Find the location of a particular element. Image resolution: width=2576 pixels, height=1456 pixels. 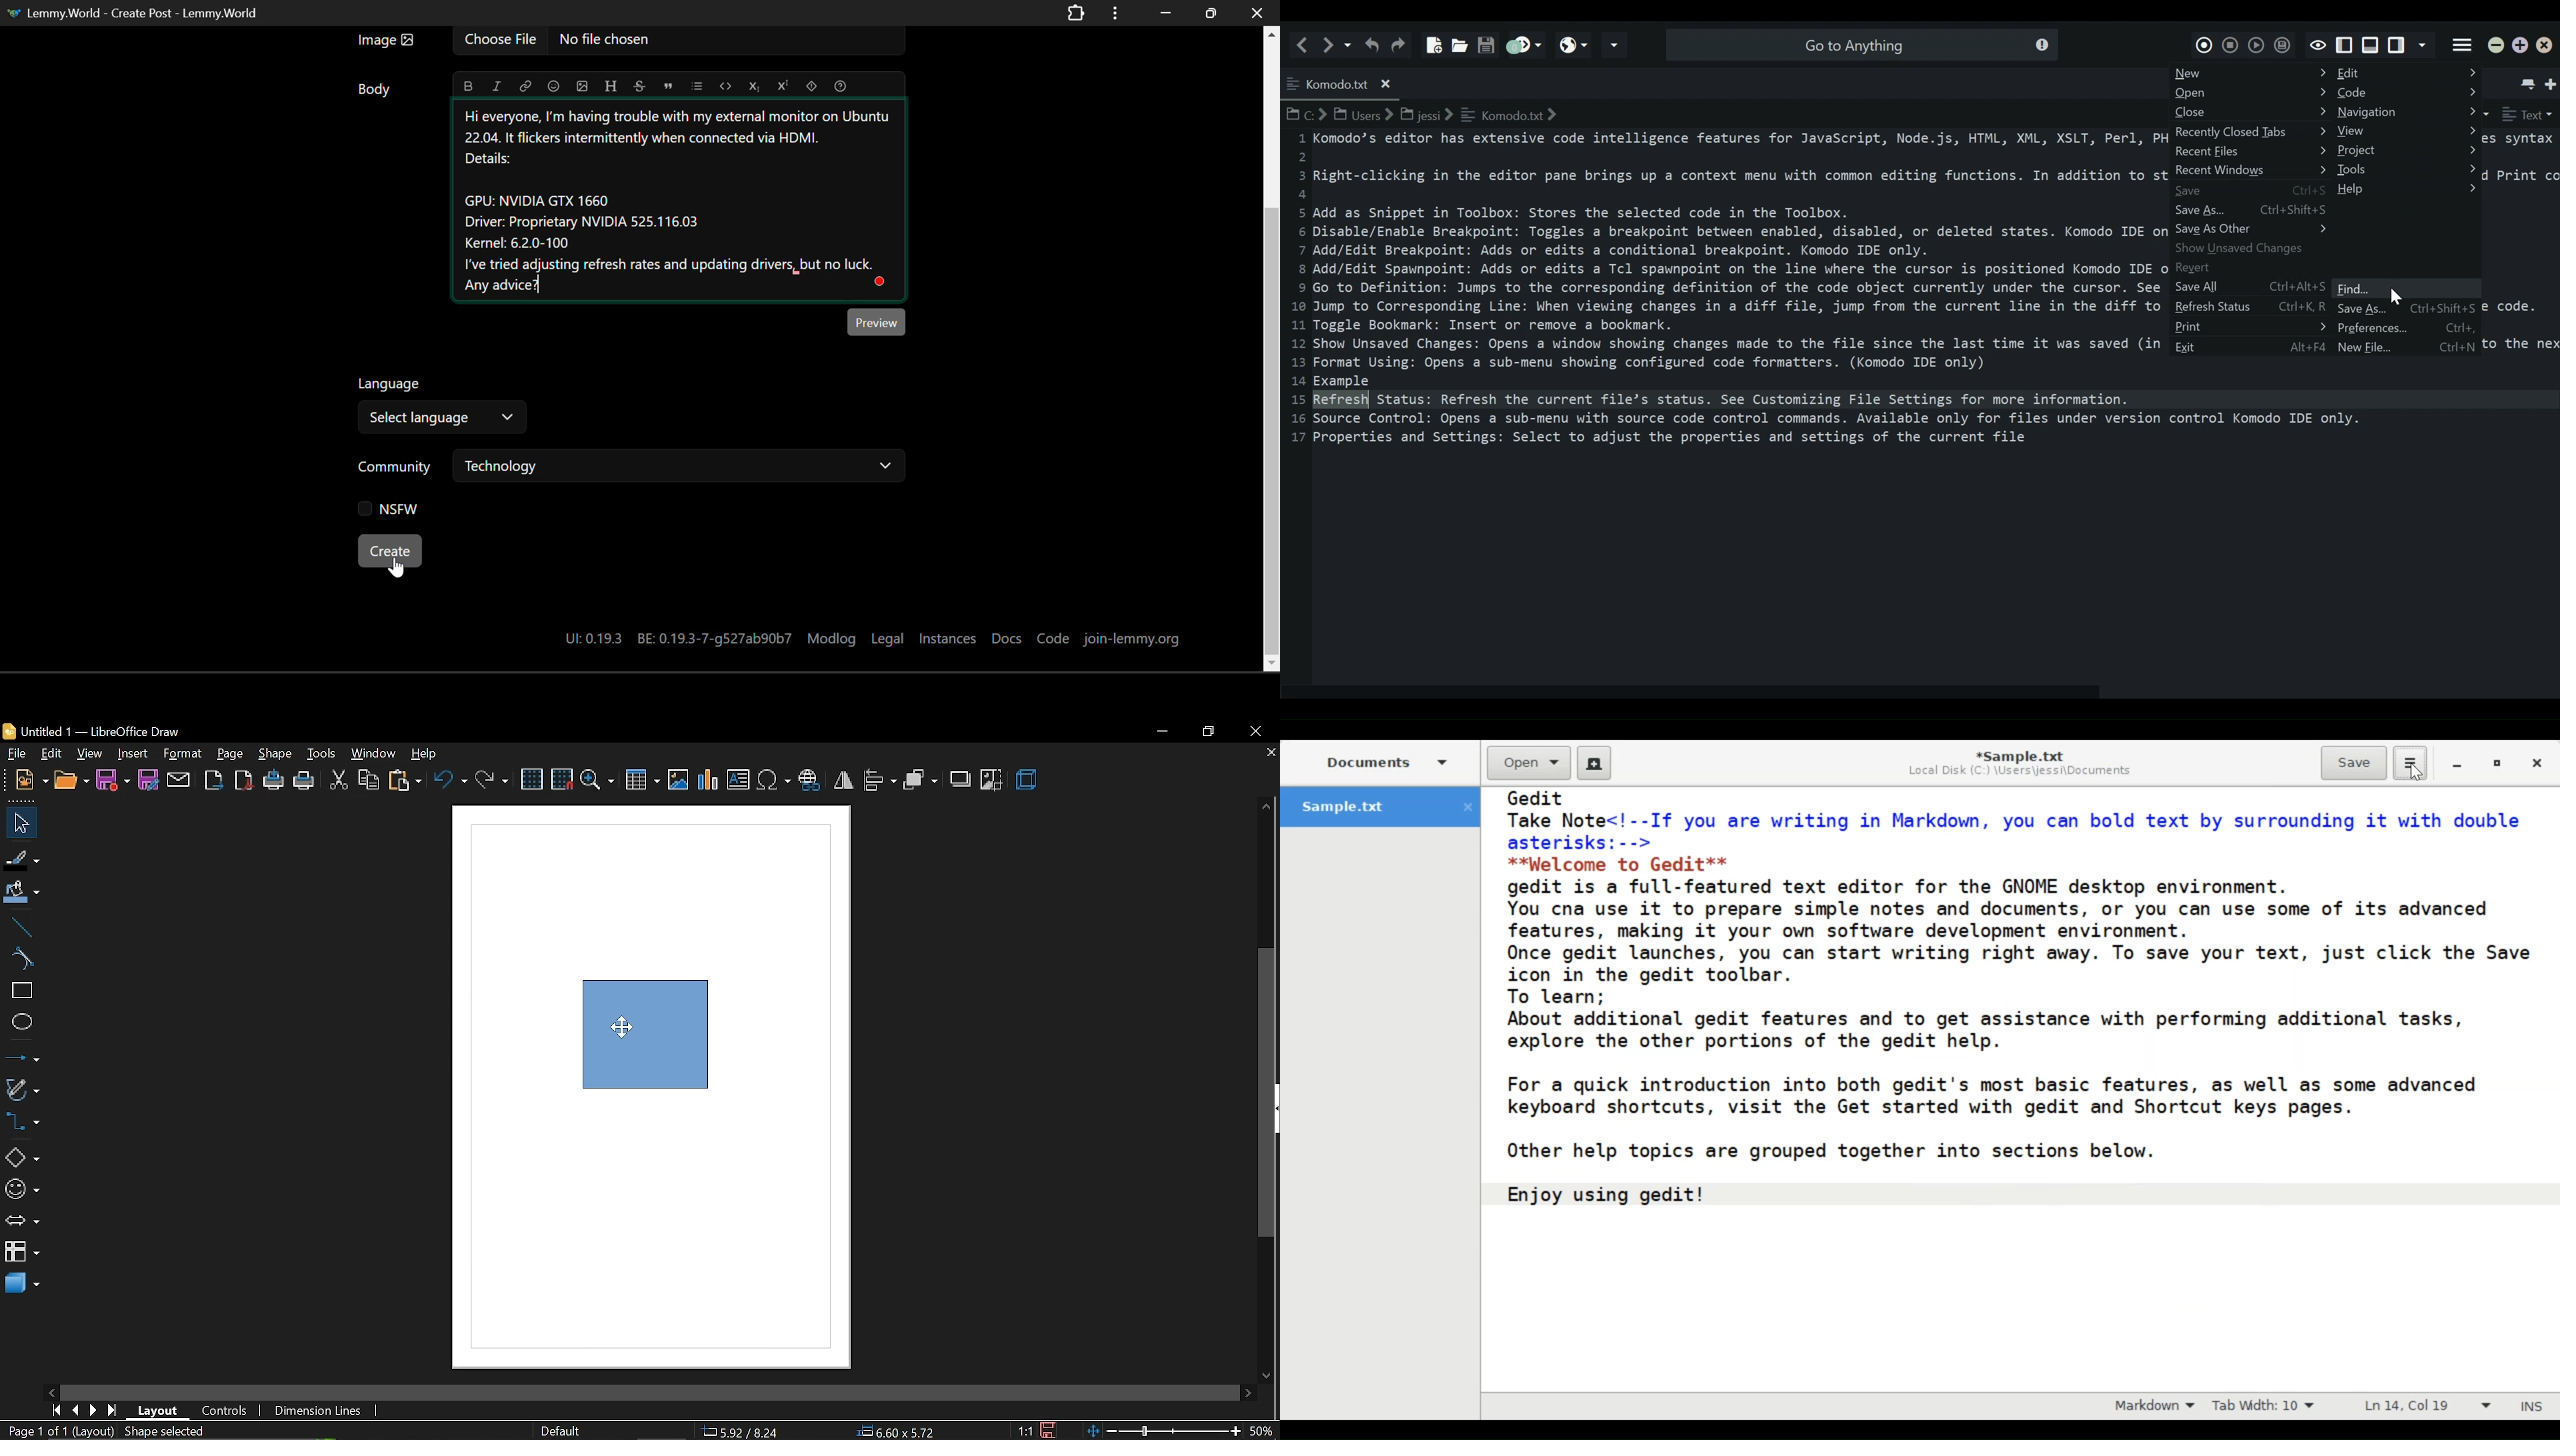

Subscript is located at coordinates (753, 84).